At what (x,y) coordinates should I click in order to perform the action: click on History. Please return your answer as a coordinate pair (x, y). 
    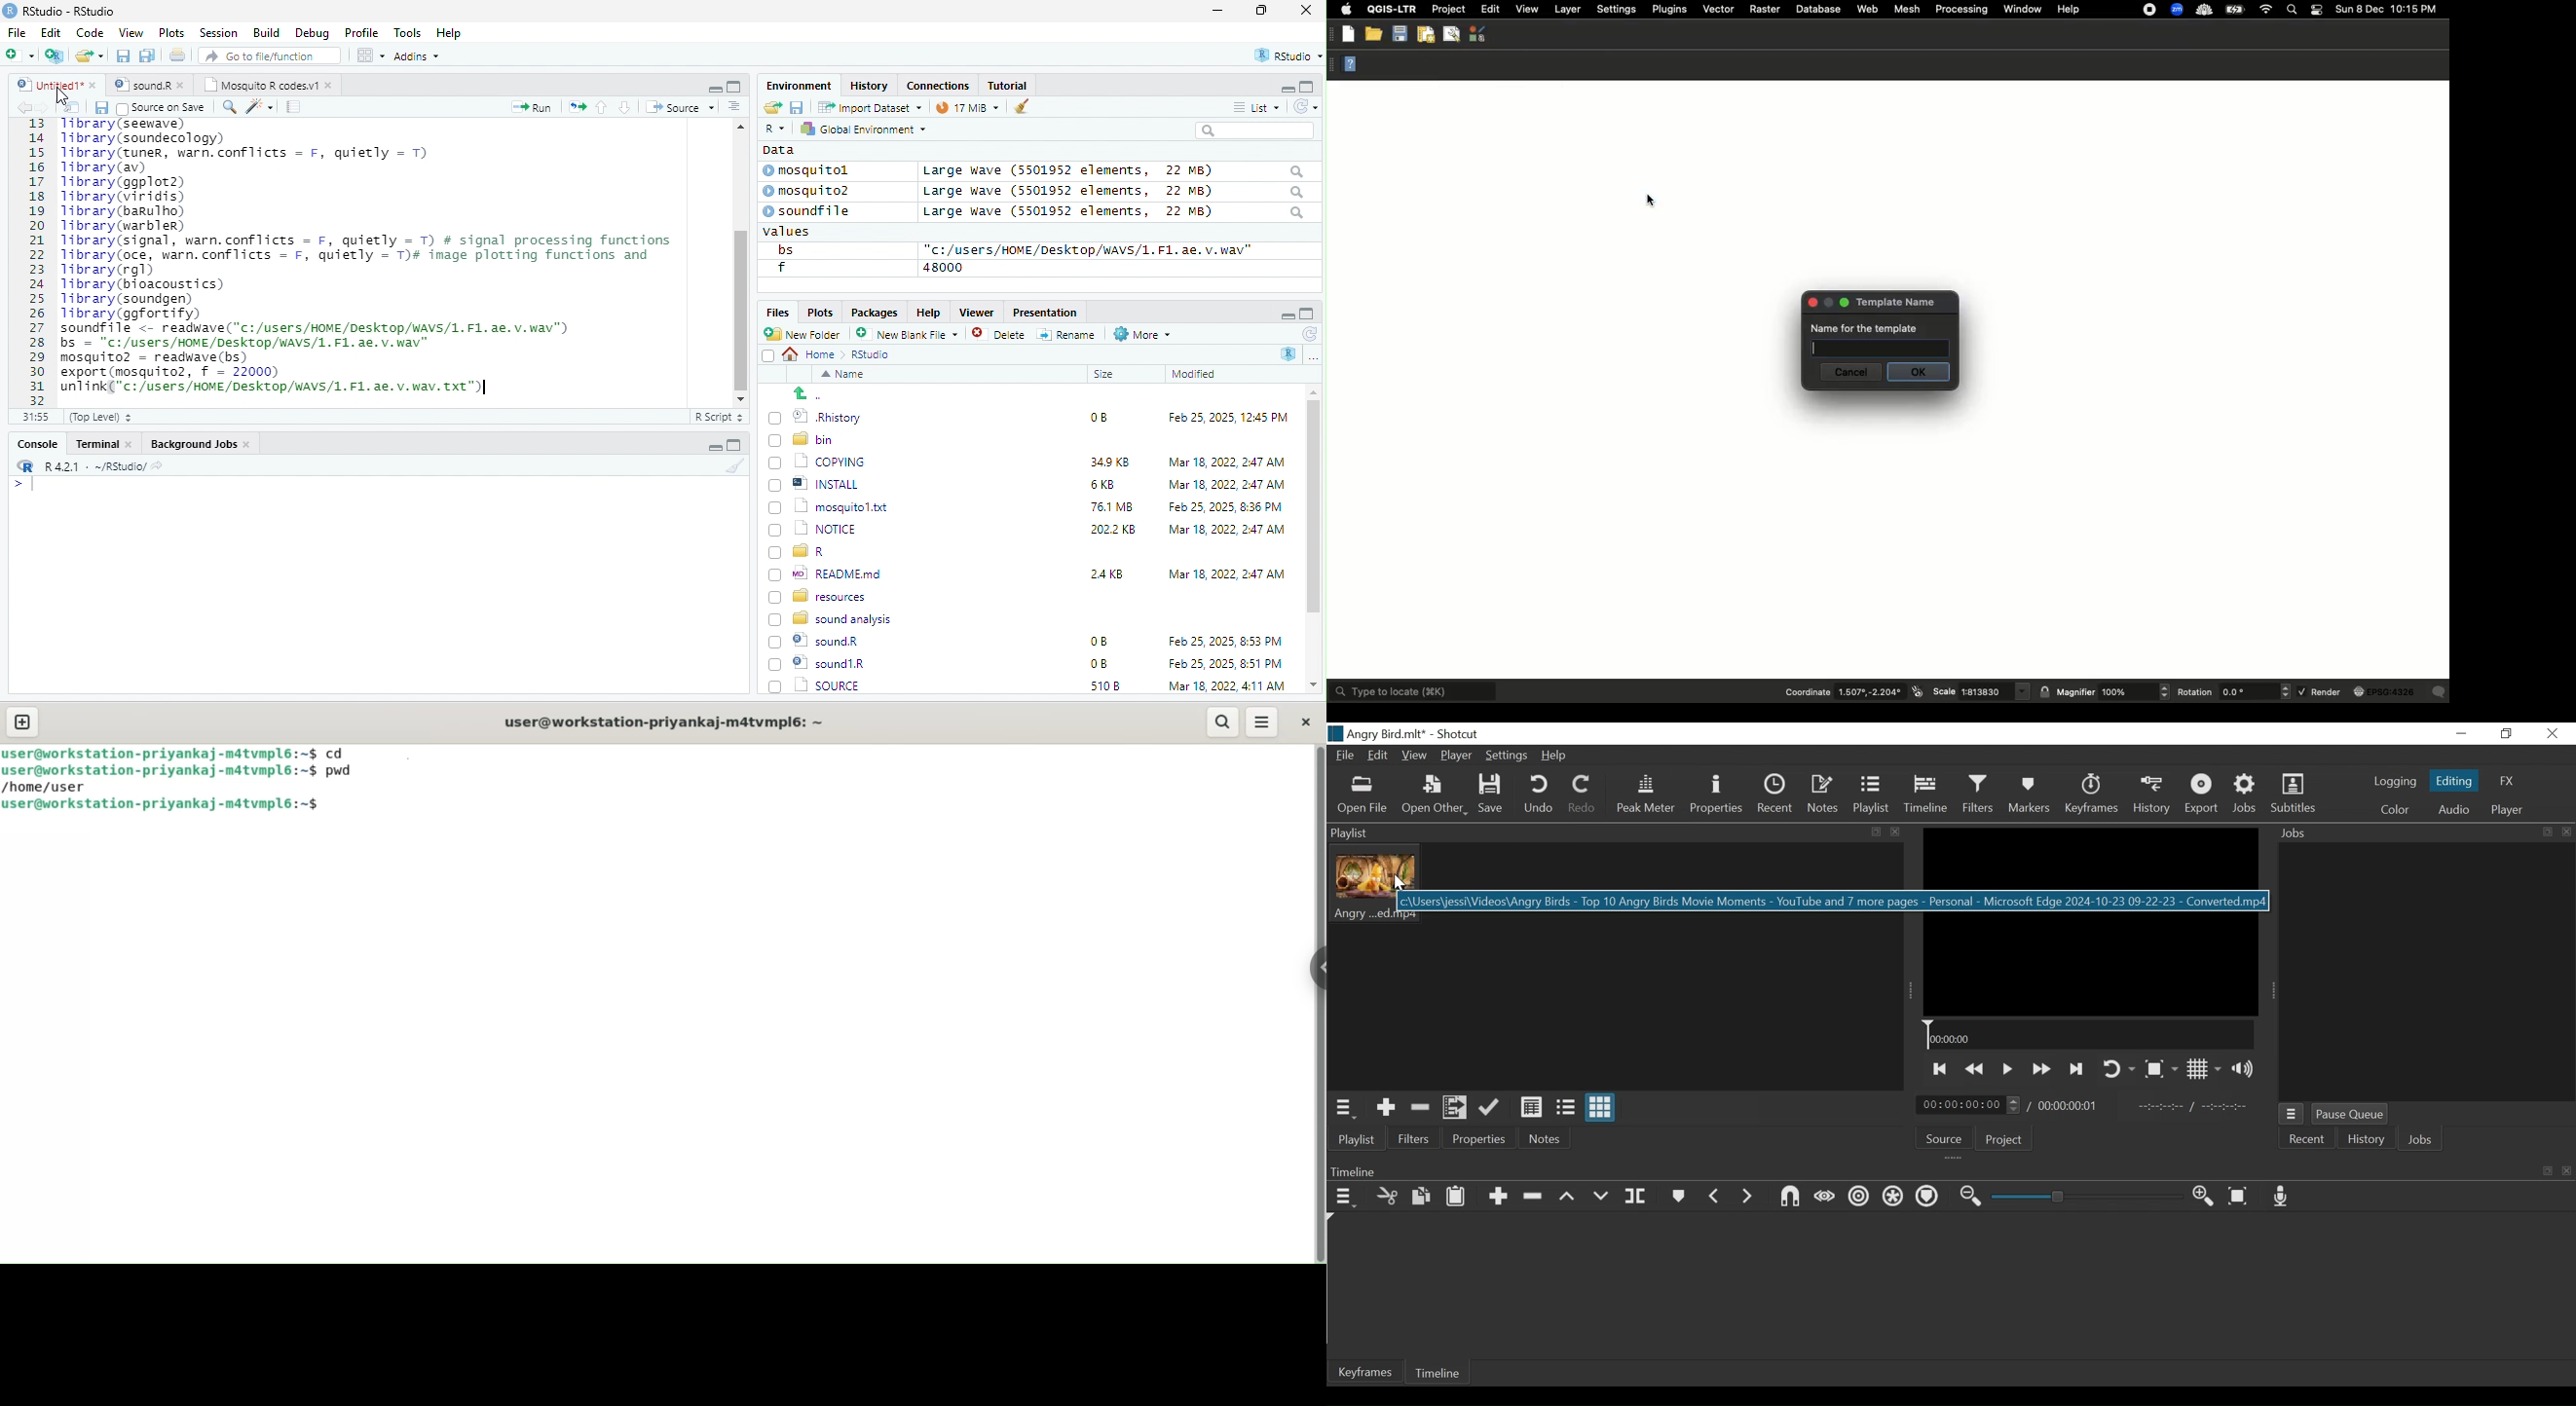
    Looking at the image, I should click on (870, 85).